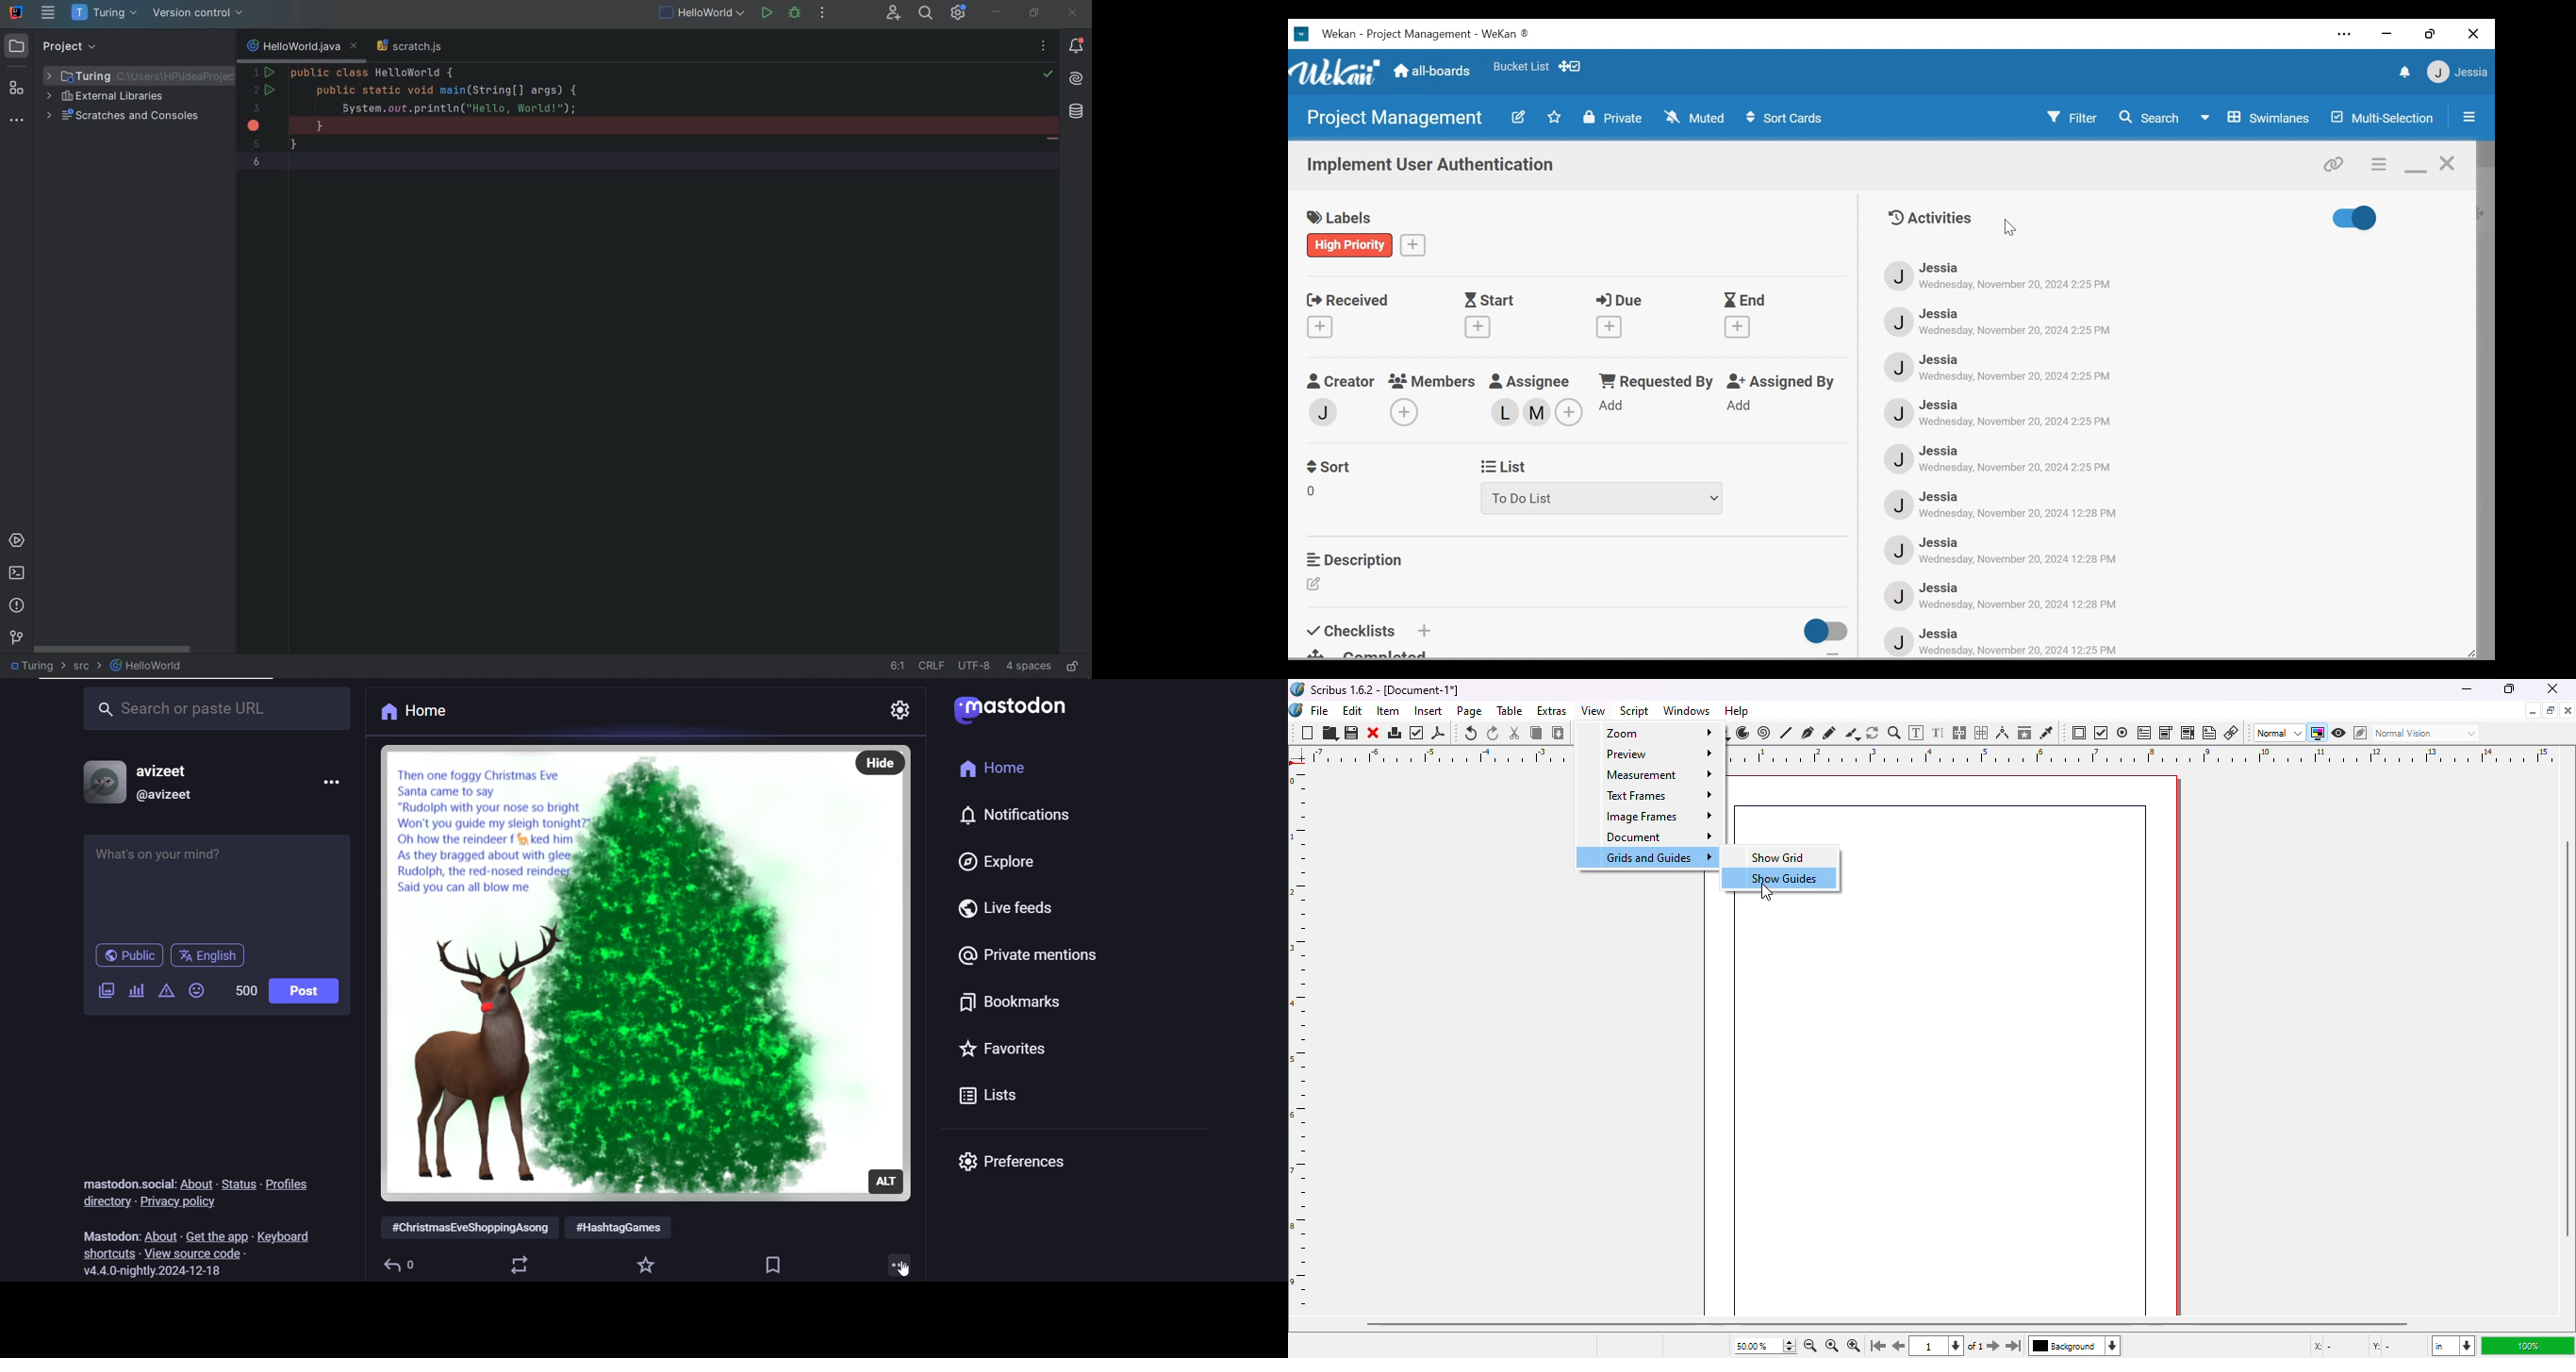  What do you see at coordinates (2414, 164) in the screenshot?
I see `minimize` at bounding box center [2414, 164].